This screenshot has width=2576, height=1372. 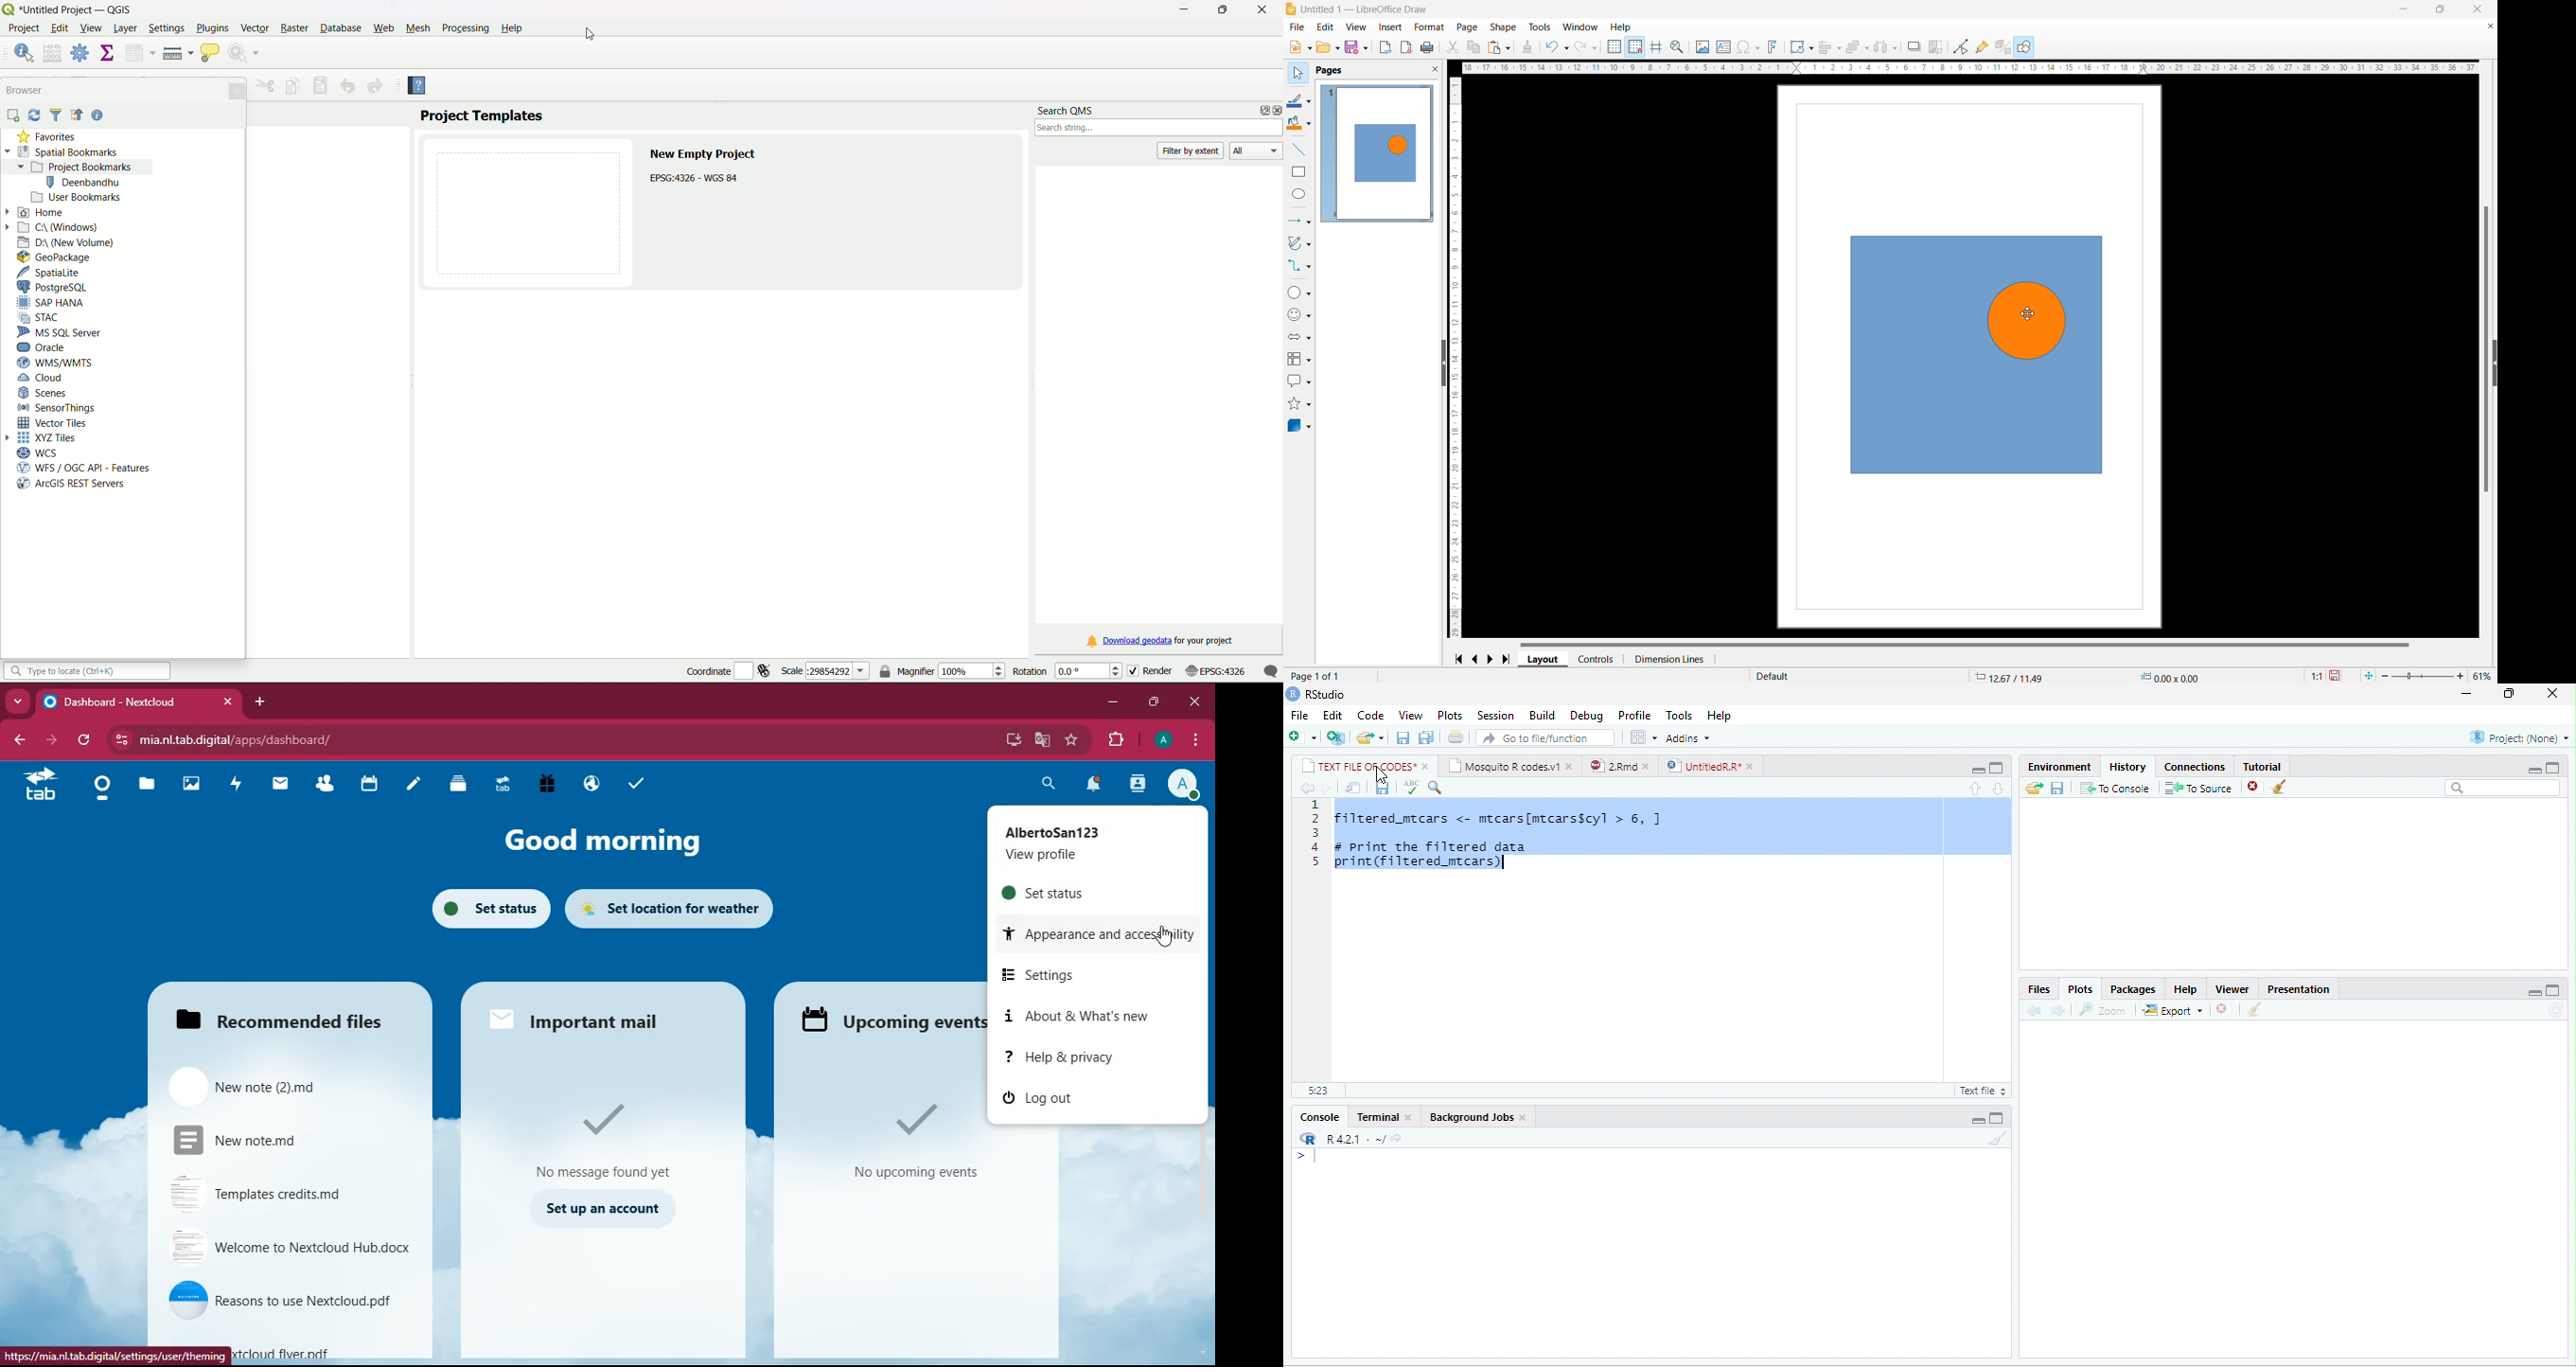 What do you see at coordinates (1643, 737) in the screenshot?
I see `options` at bounding box center [1643, 737].